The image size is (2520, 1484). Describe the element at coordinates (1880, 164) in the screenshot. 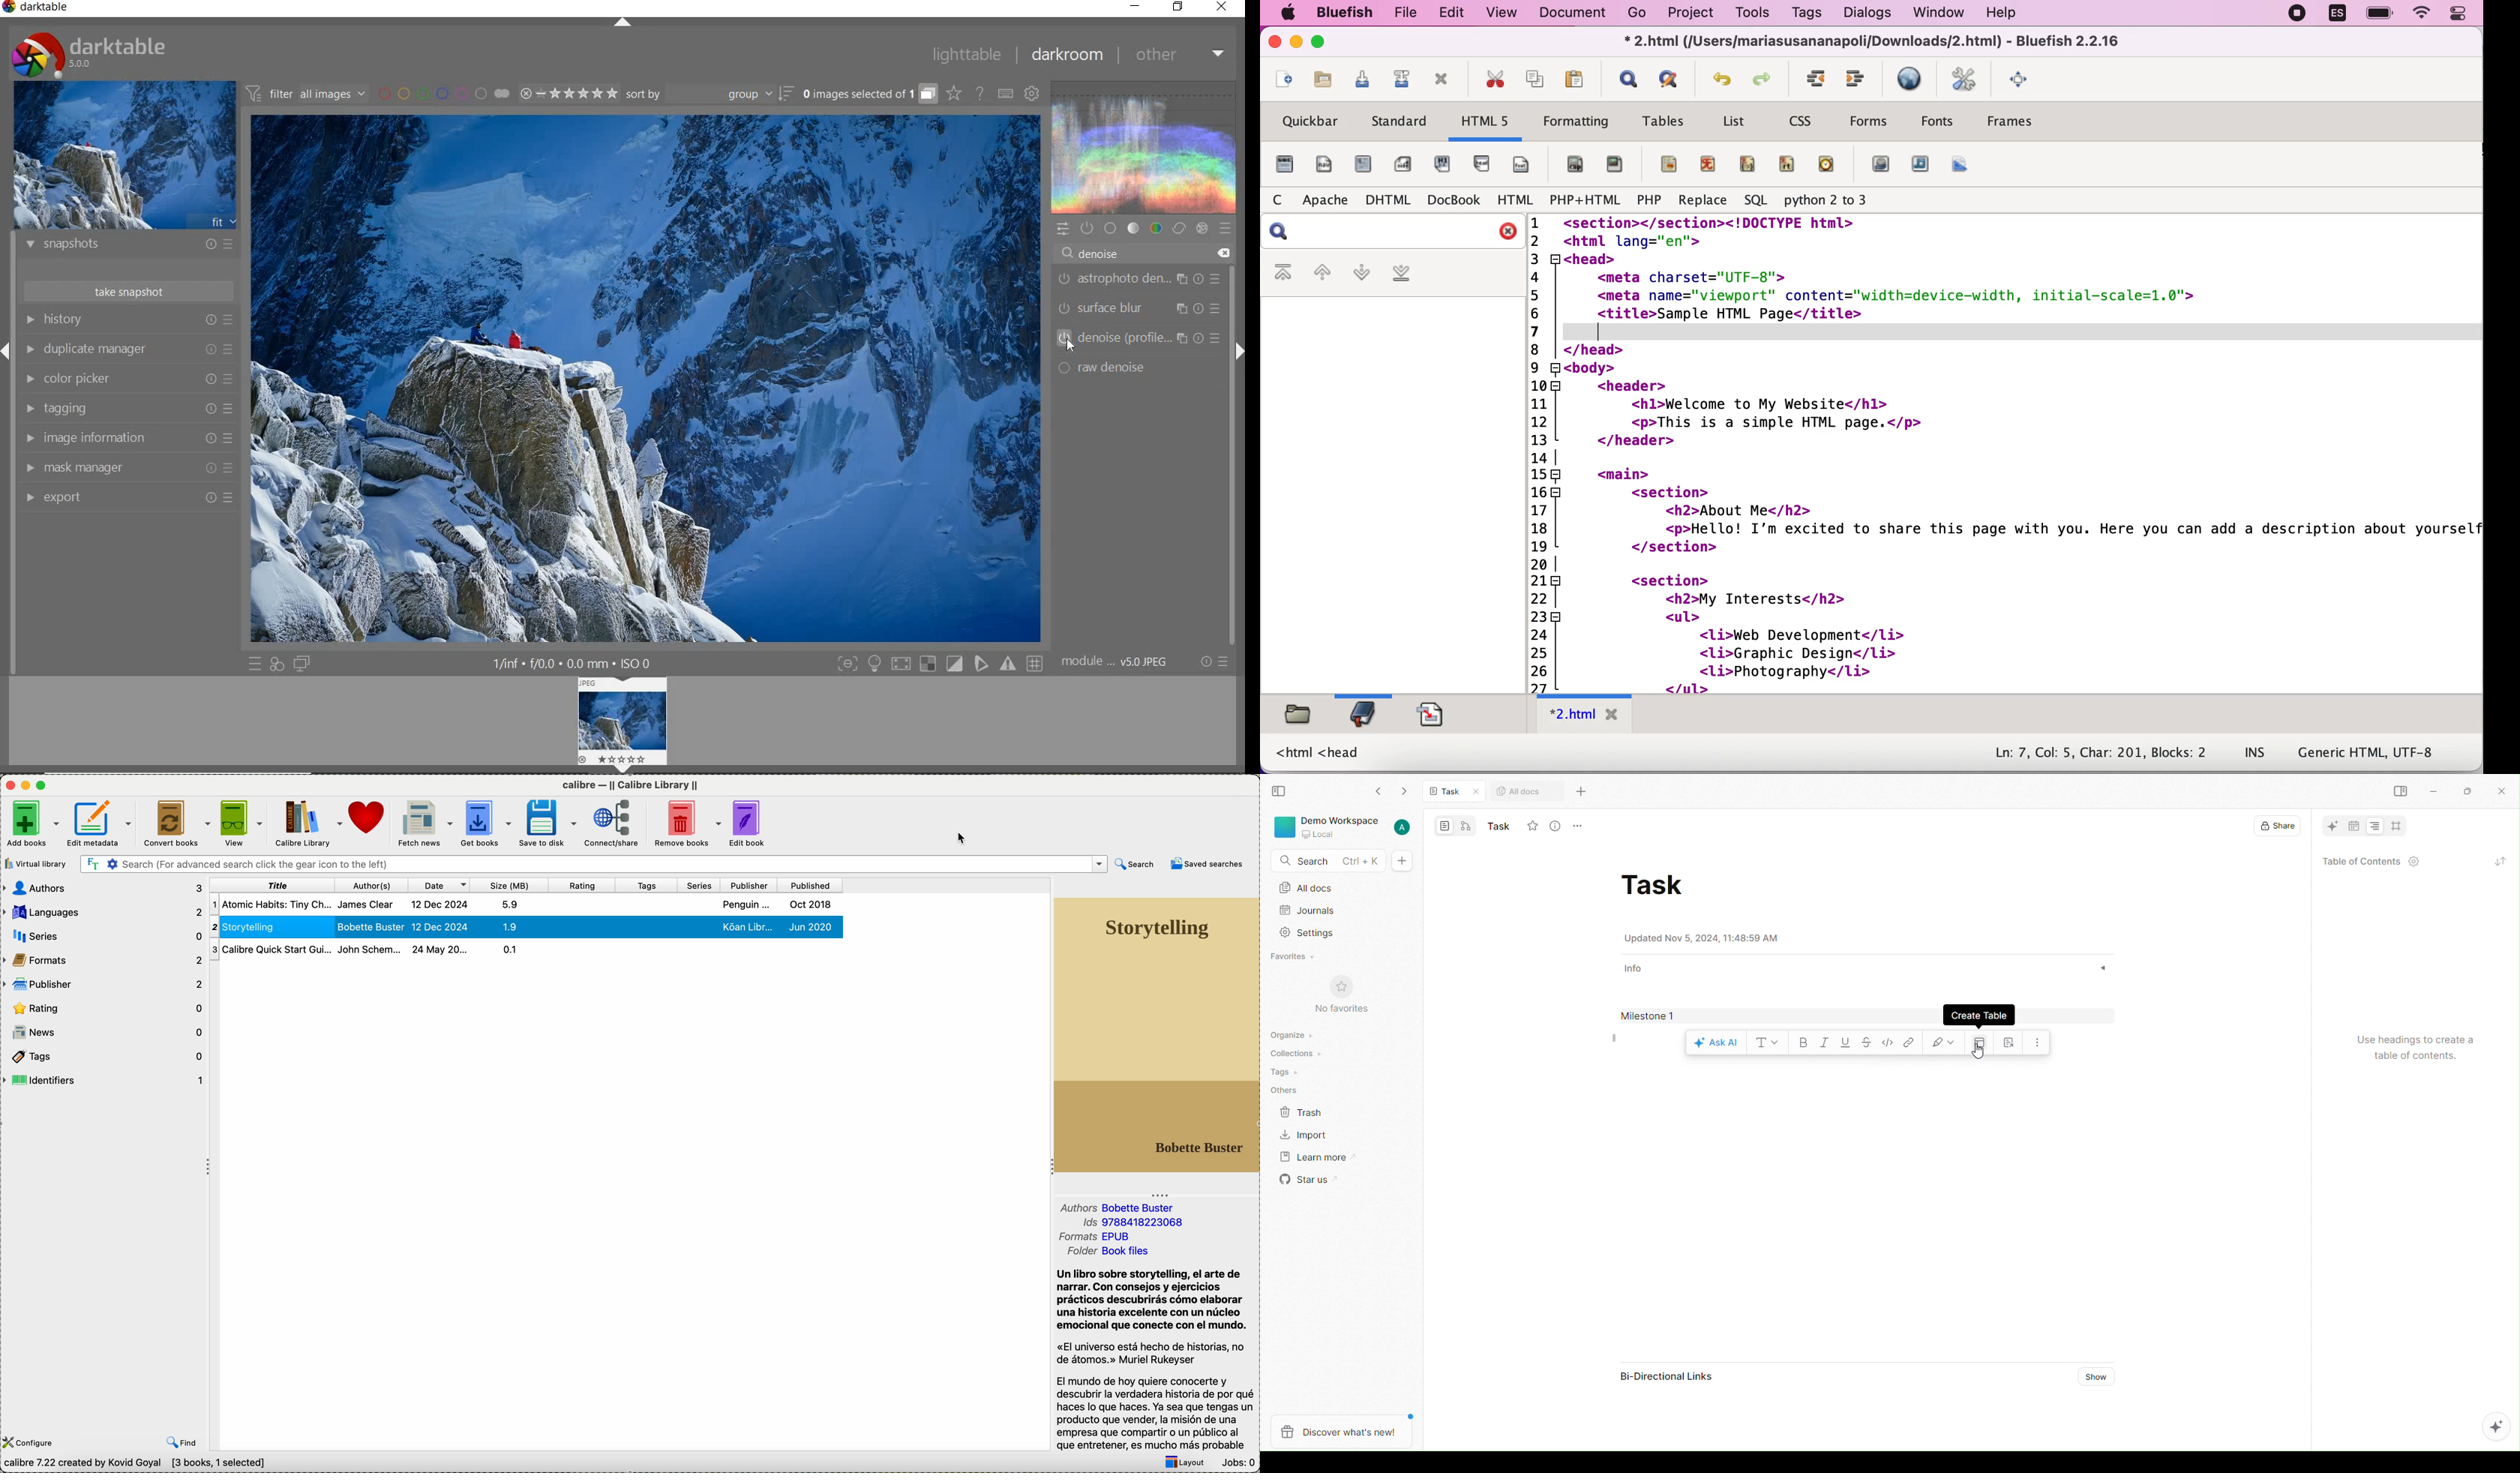

I see `video` at that location.